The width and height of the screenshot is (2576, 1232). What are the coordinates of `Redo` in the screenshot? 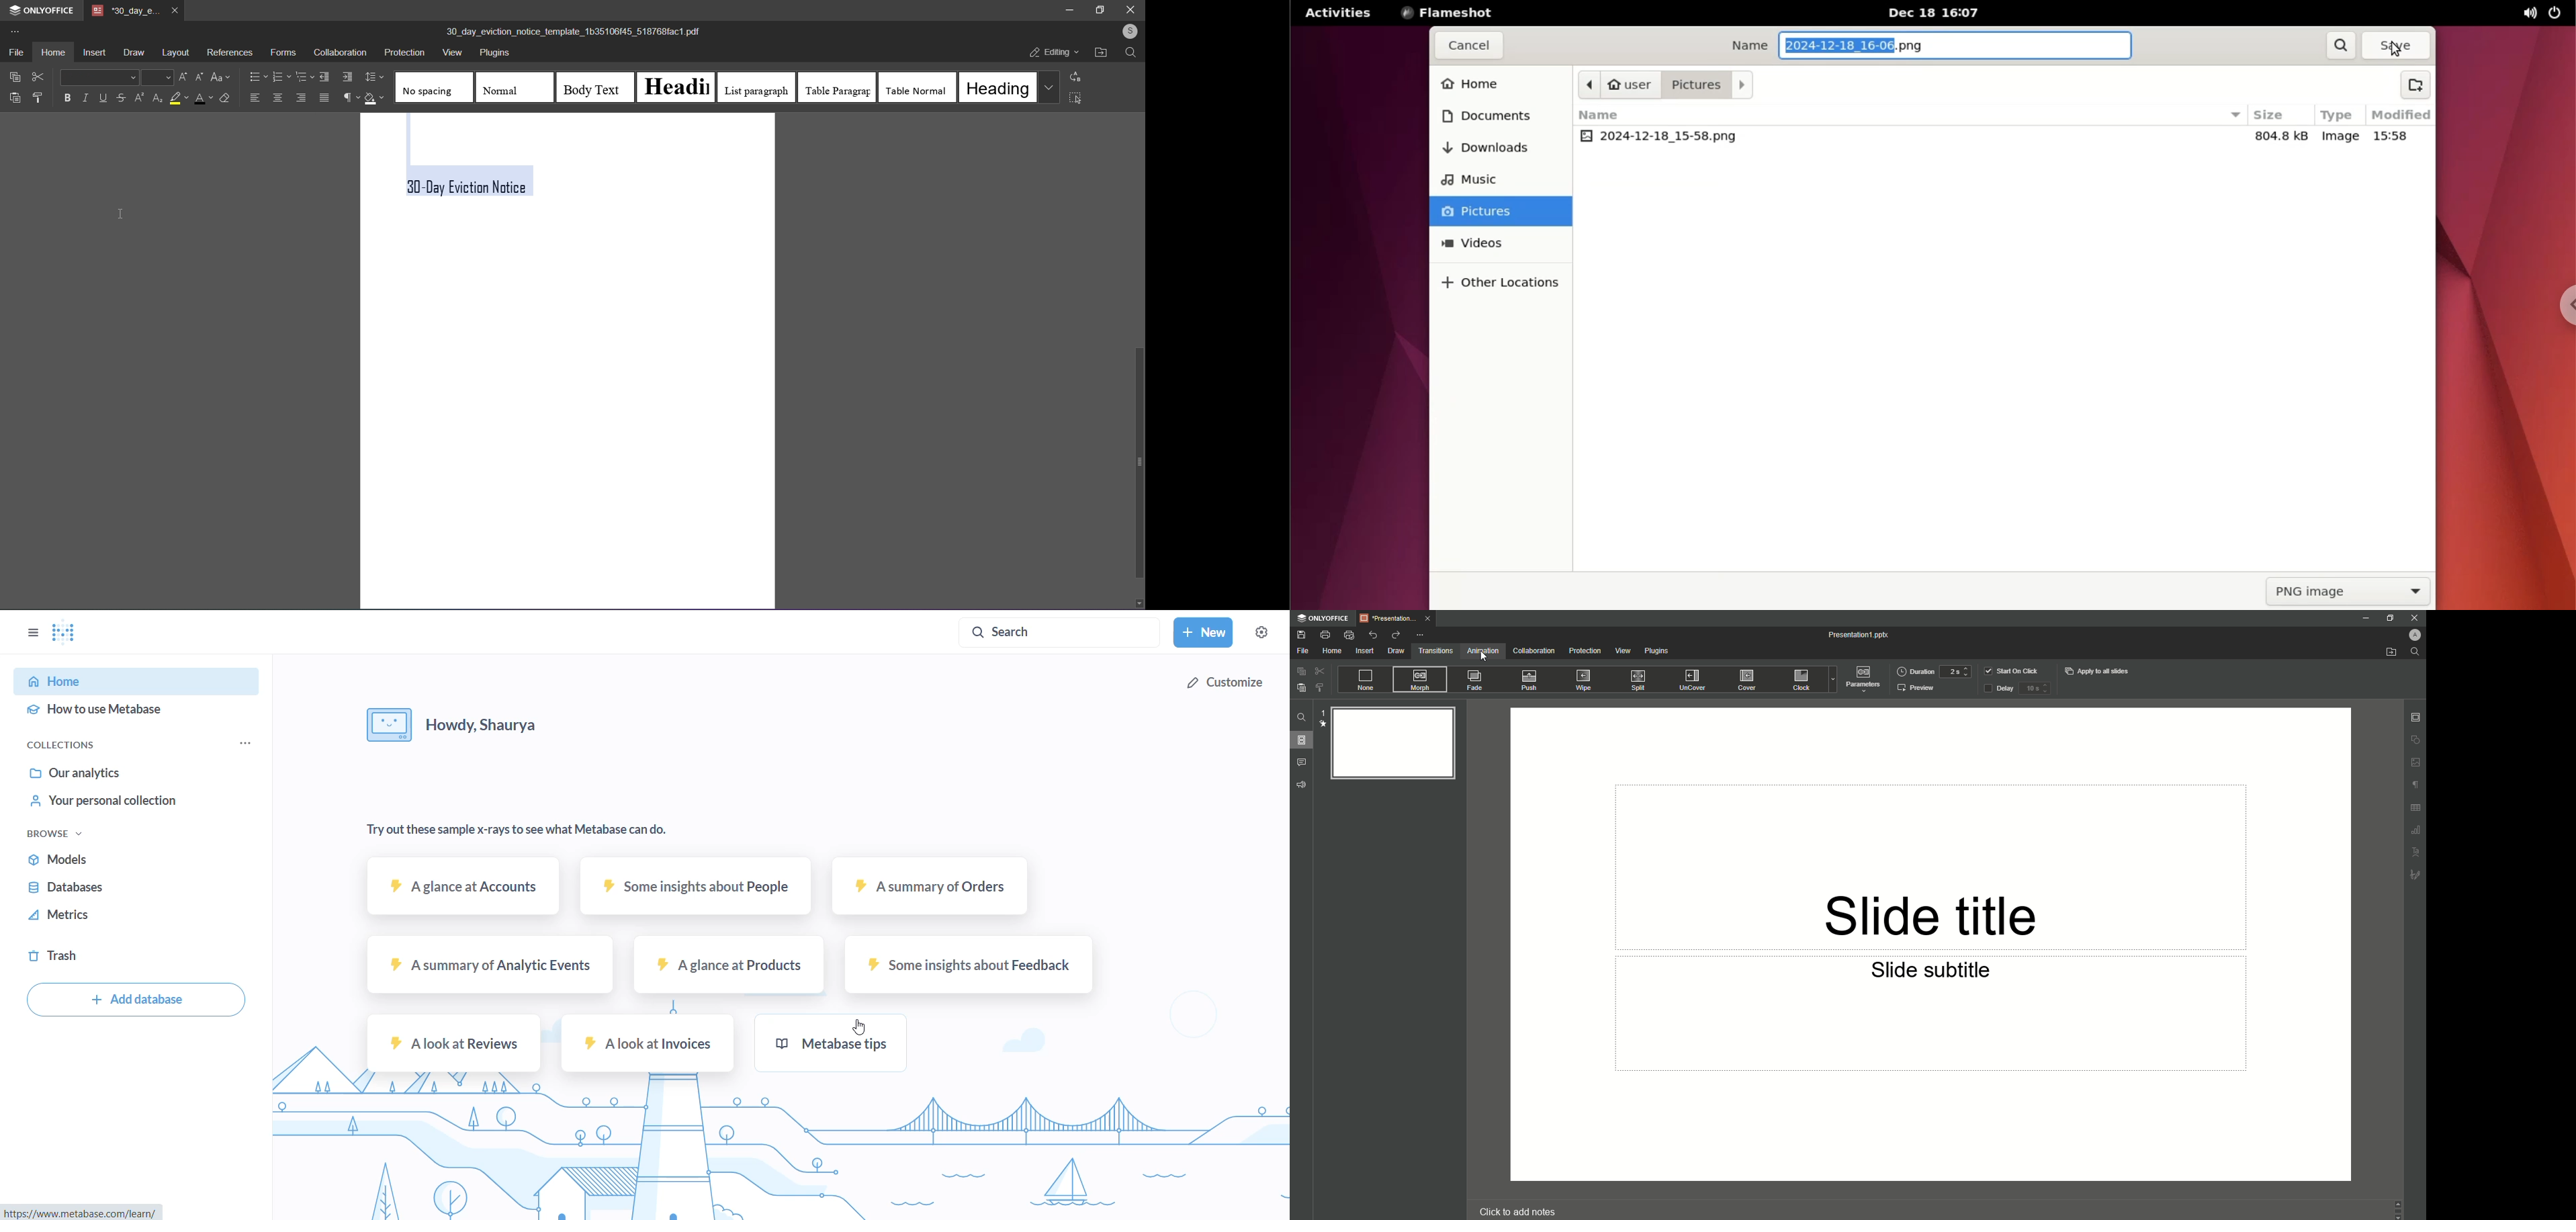 It's located at (1396, 635).